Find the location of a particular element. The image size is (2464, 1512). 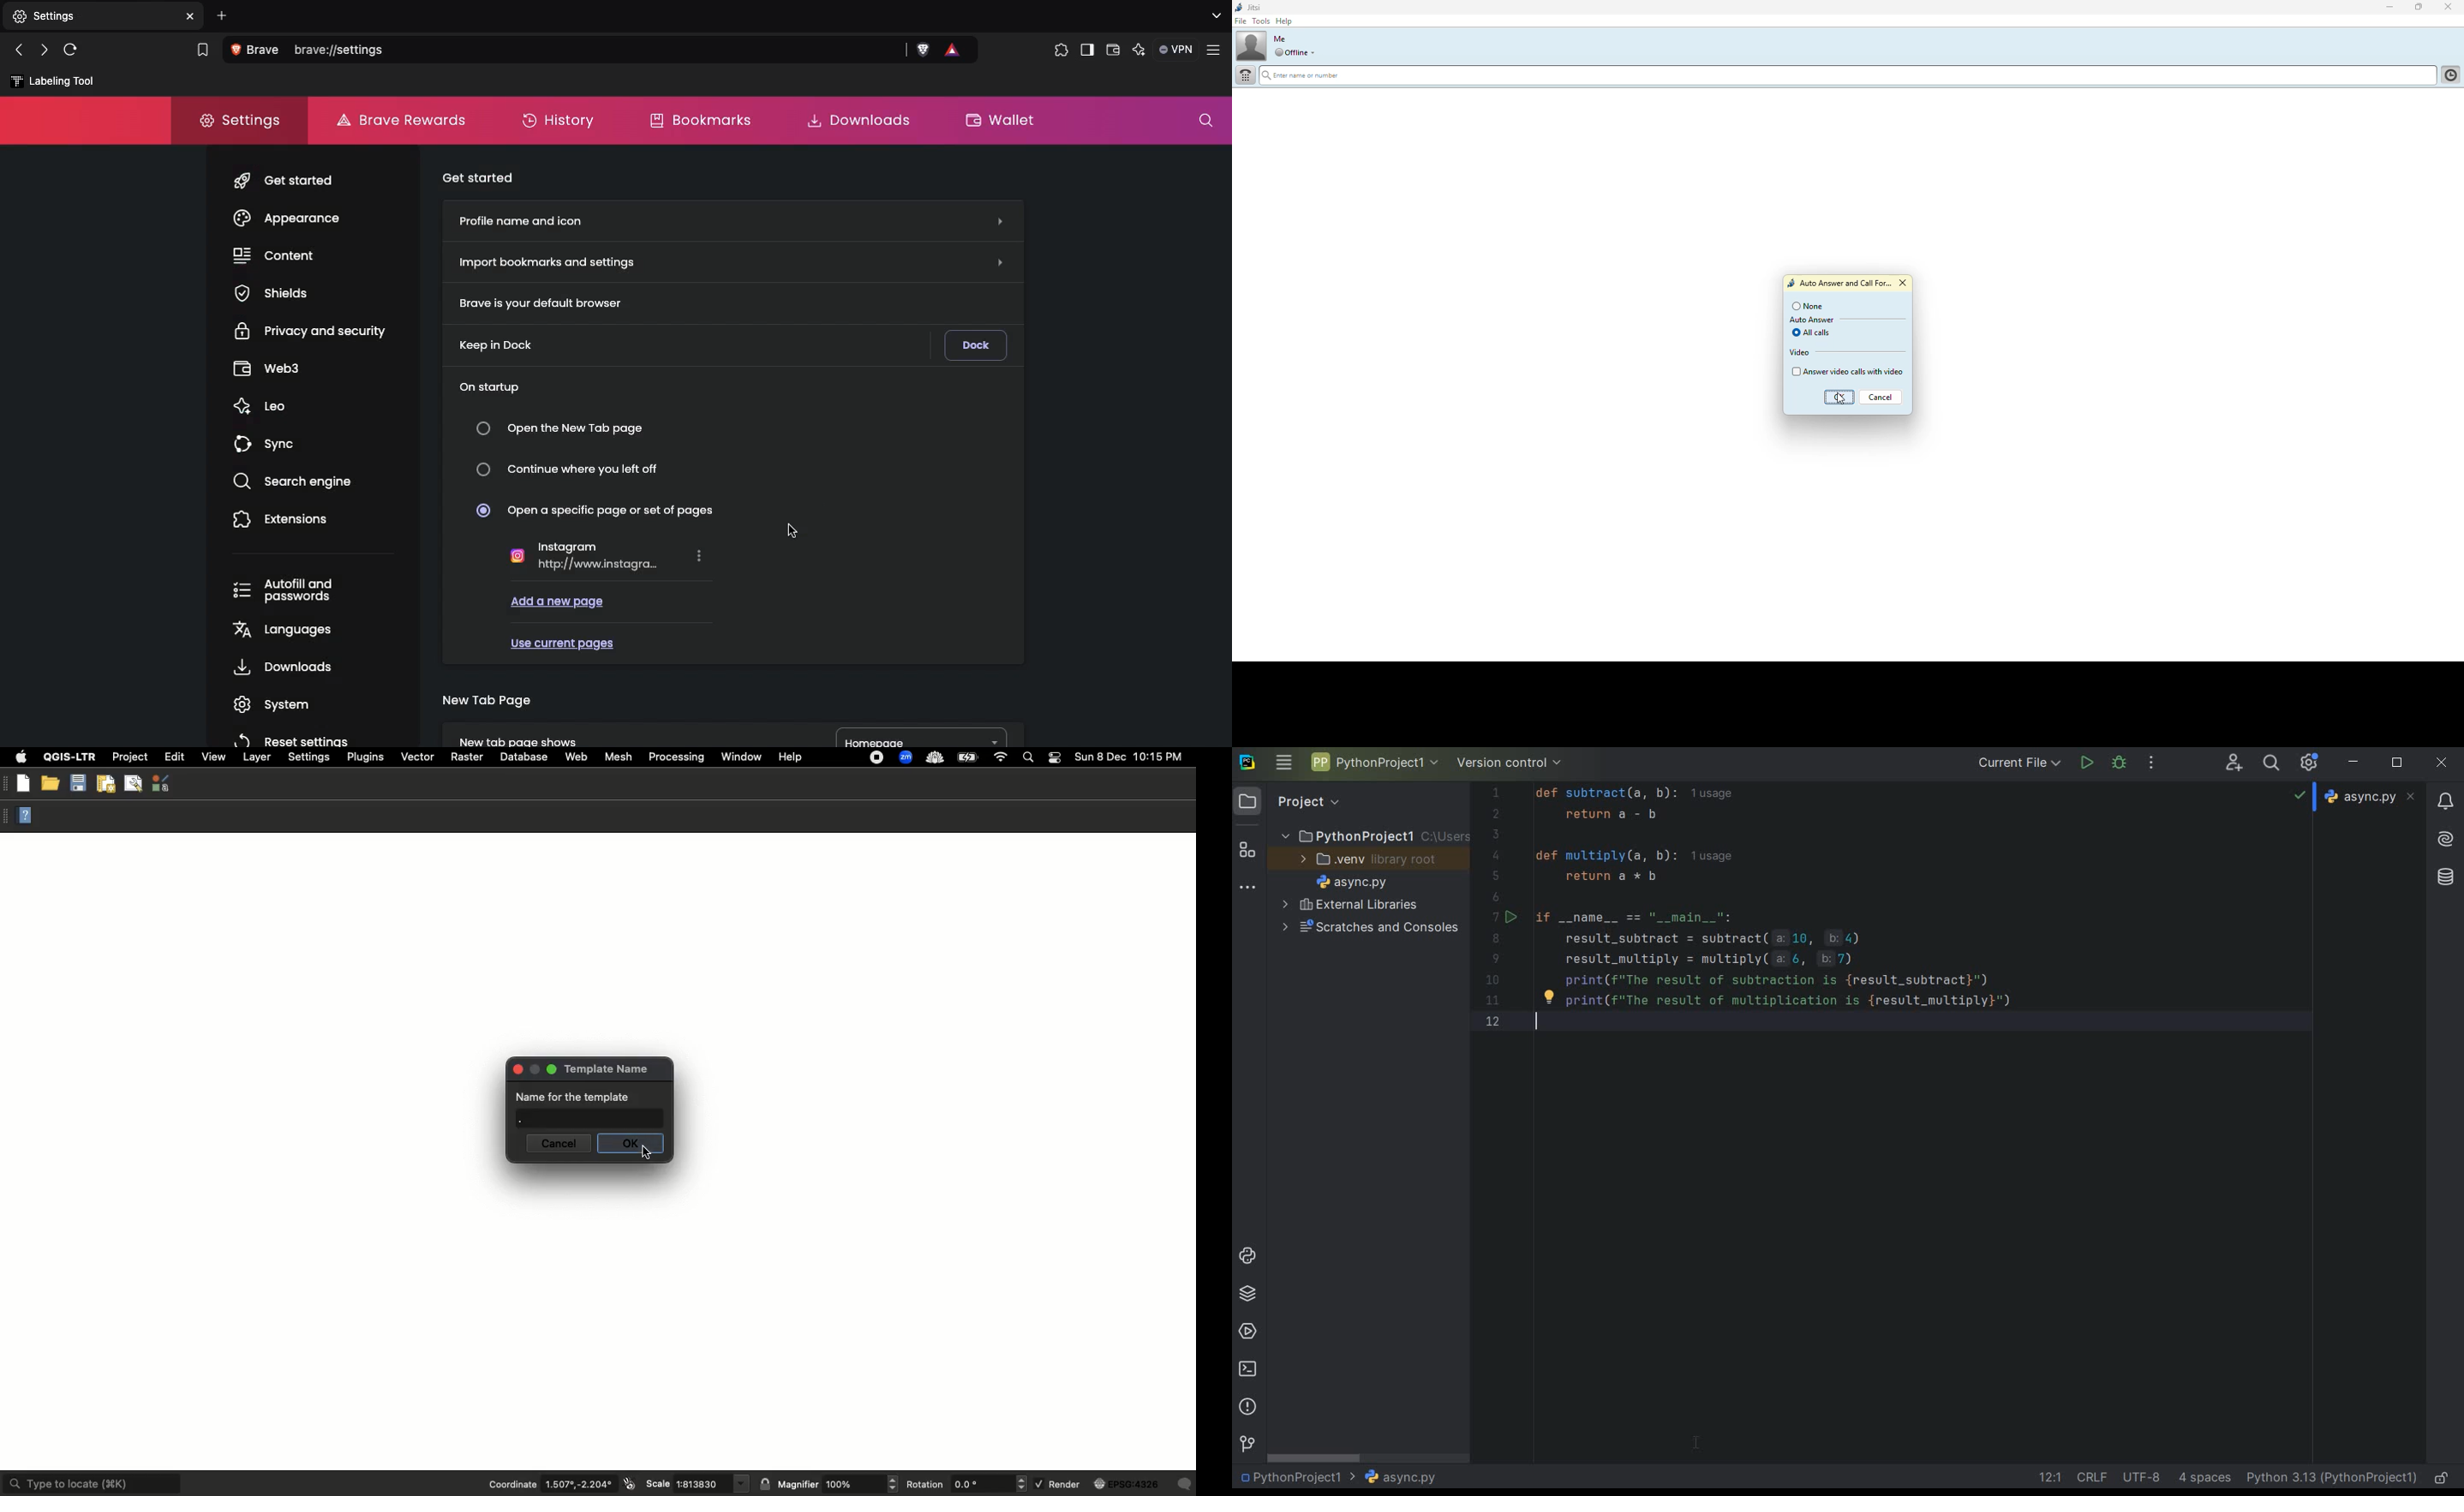

leo AI is located at coordinates (1139, 50).